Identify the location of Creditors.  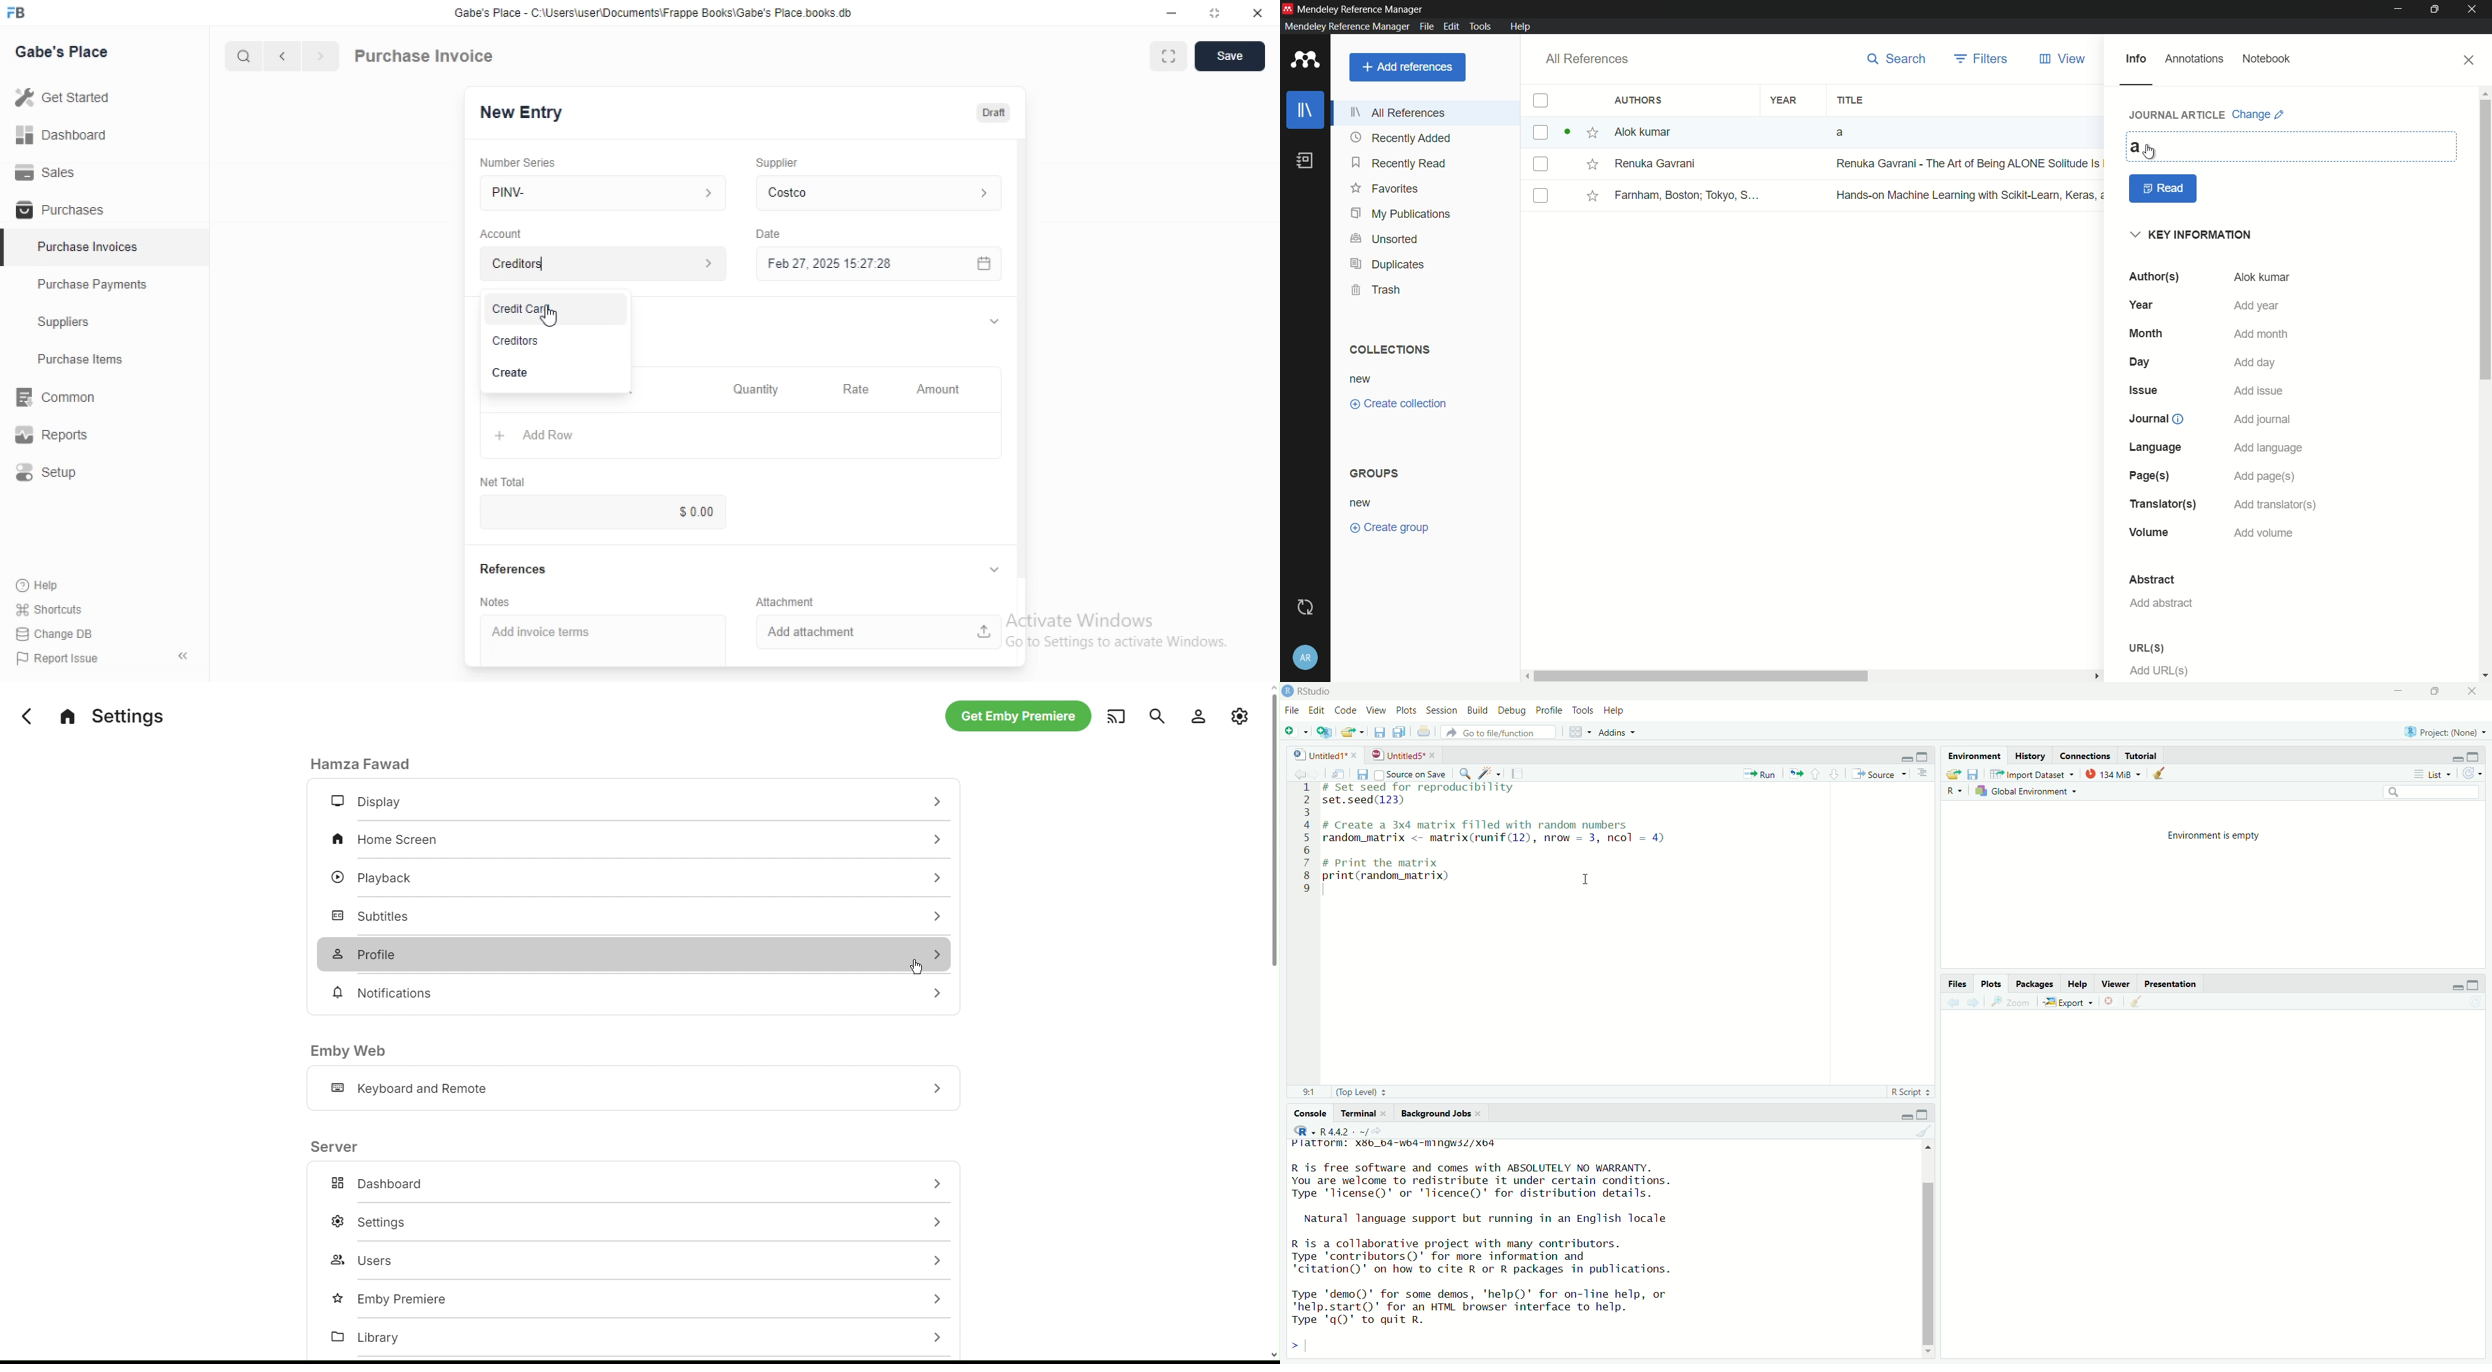
(555, 341).